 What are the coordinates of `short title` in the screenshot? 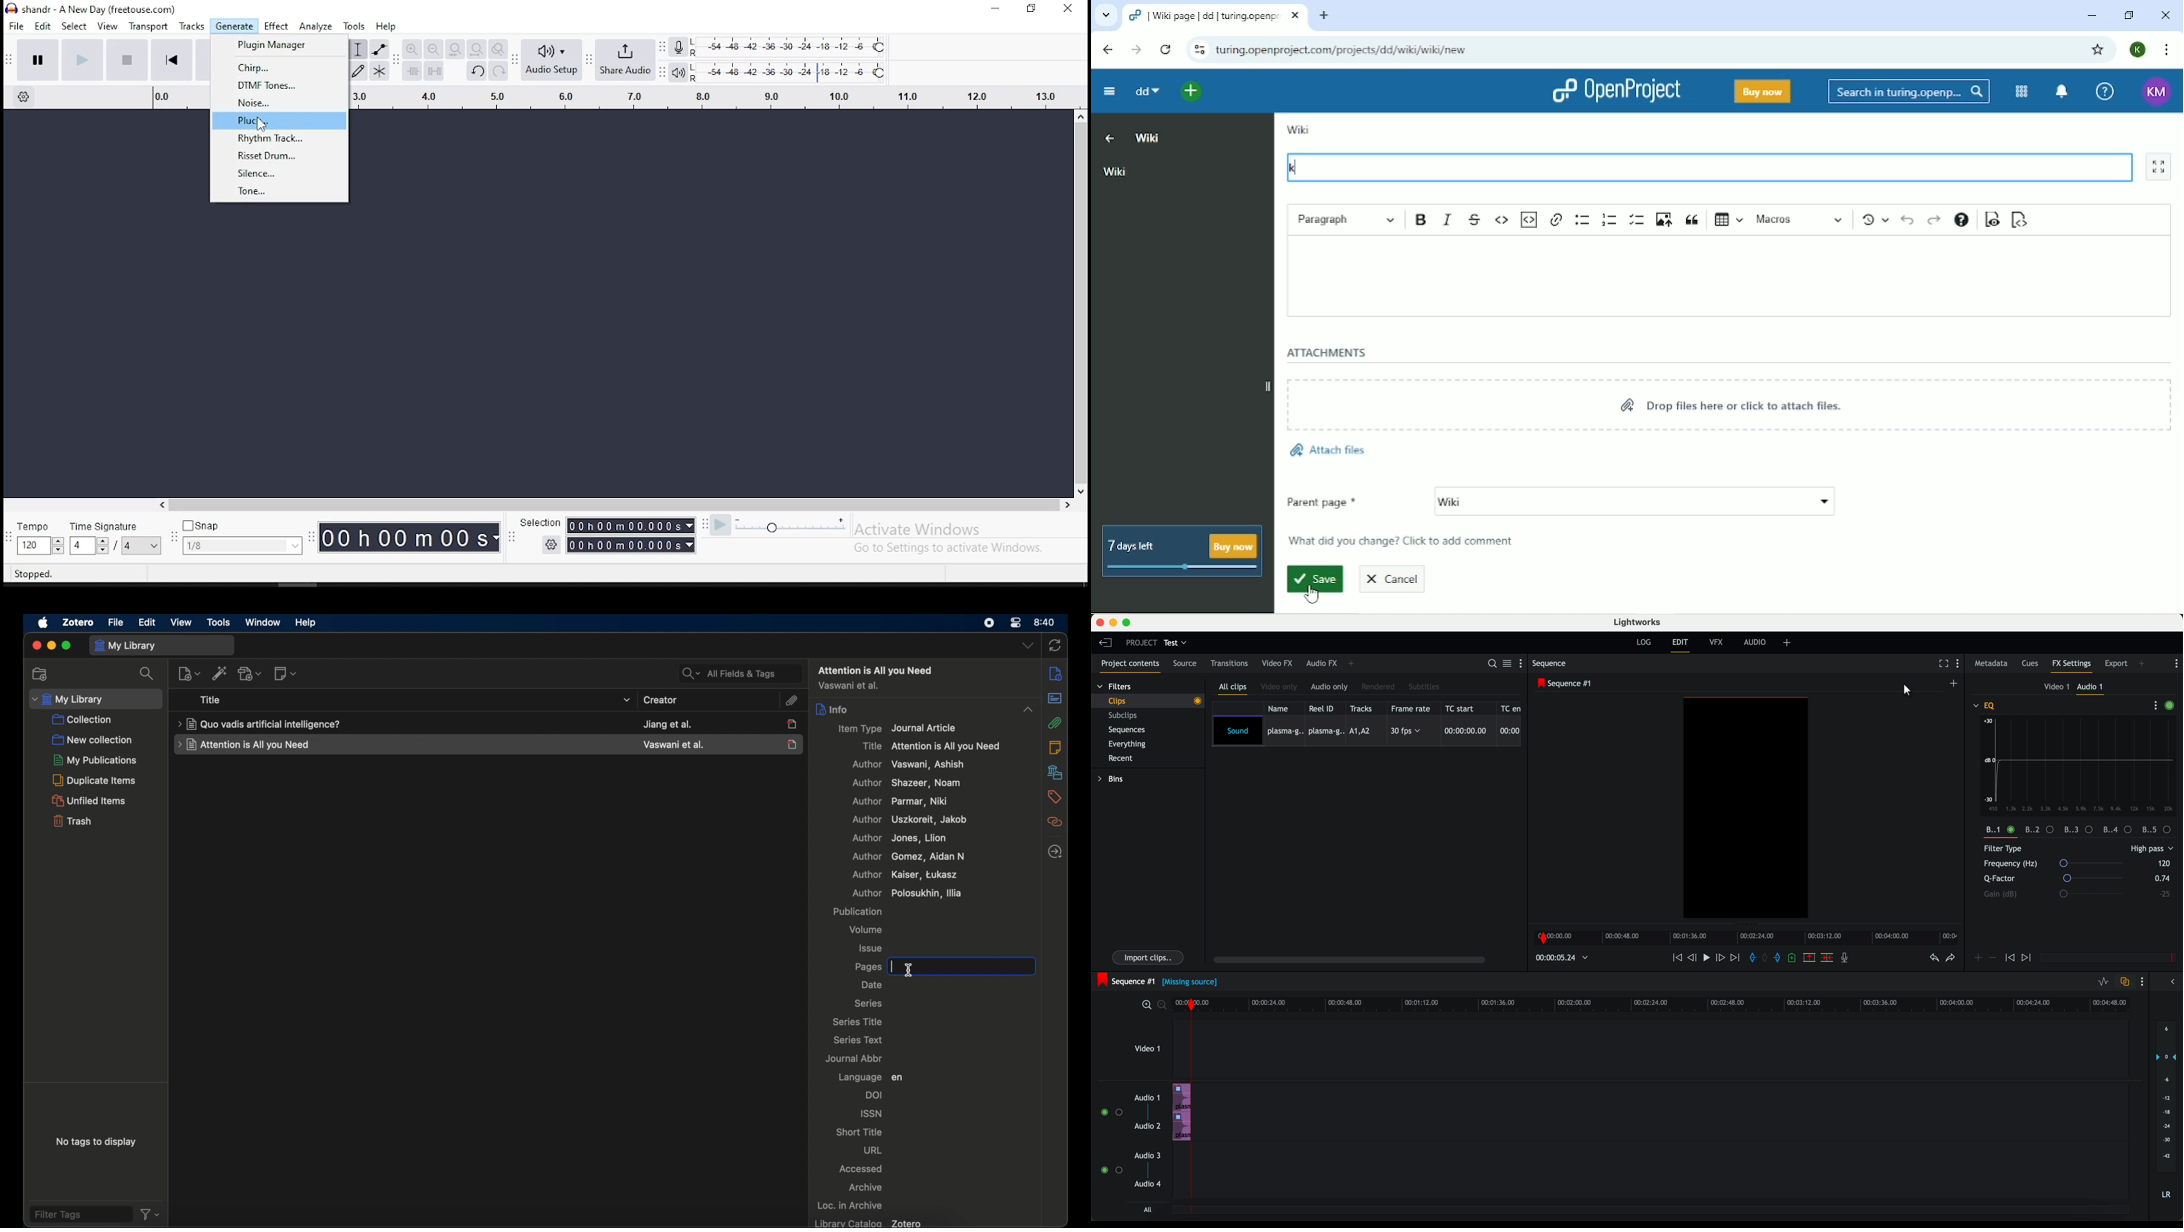 It's located at (860, 1132).